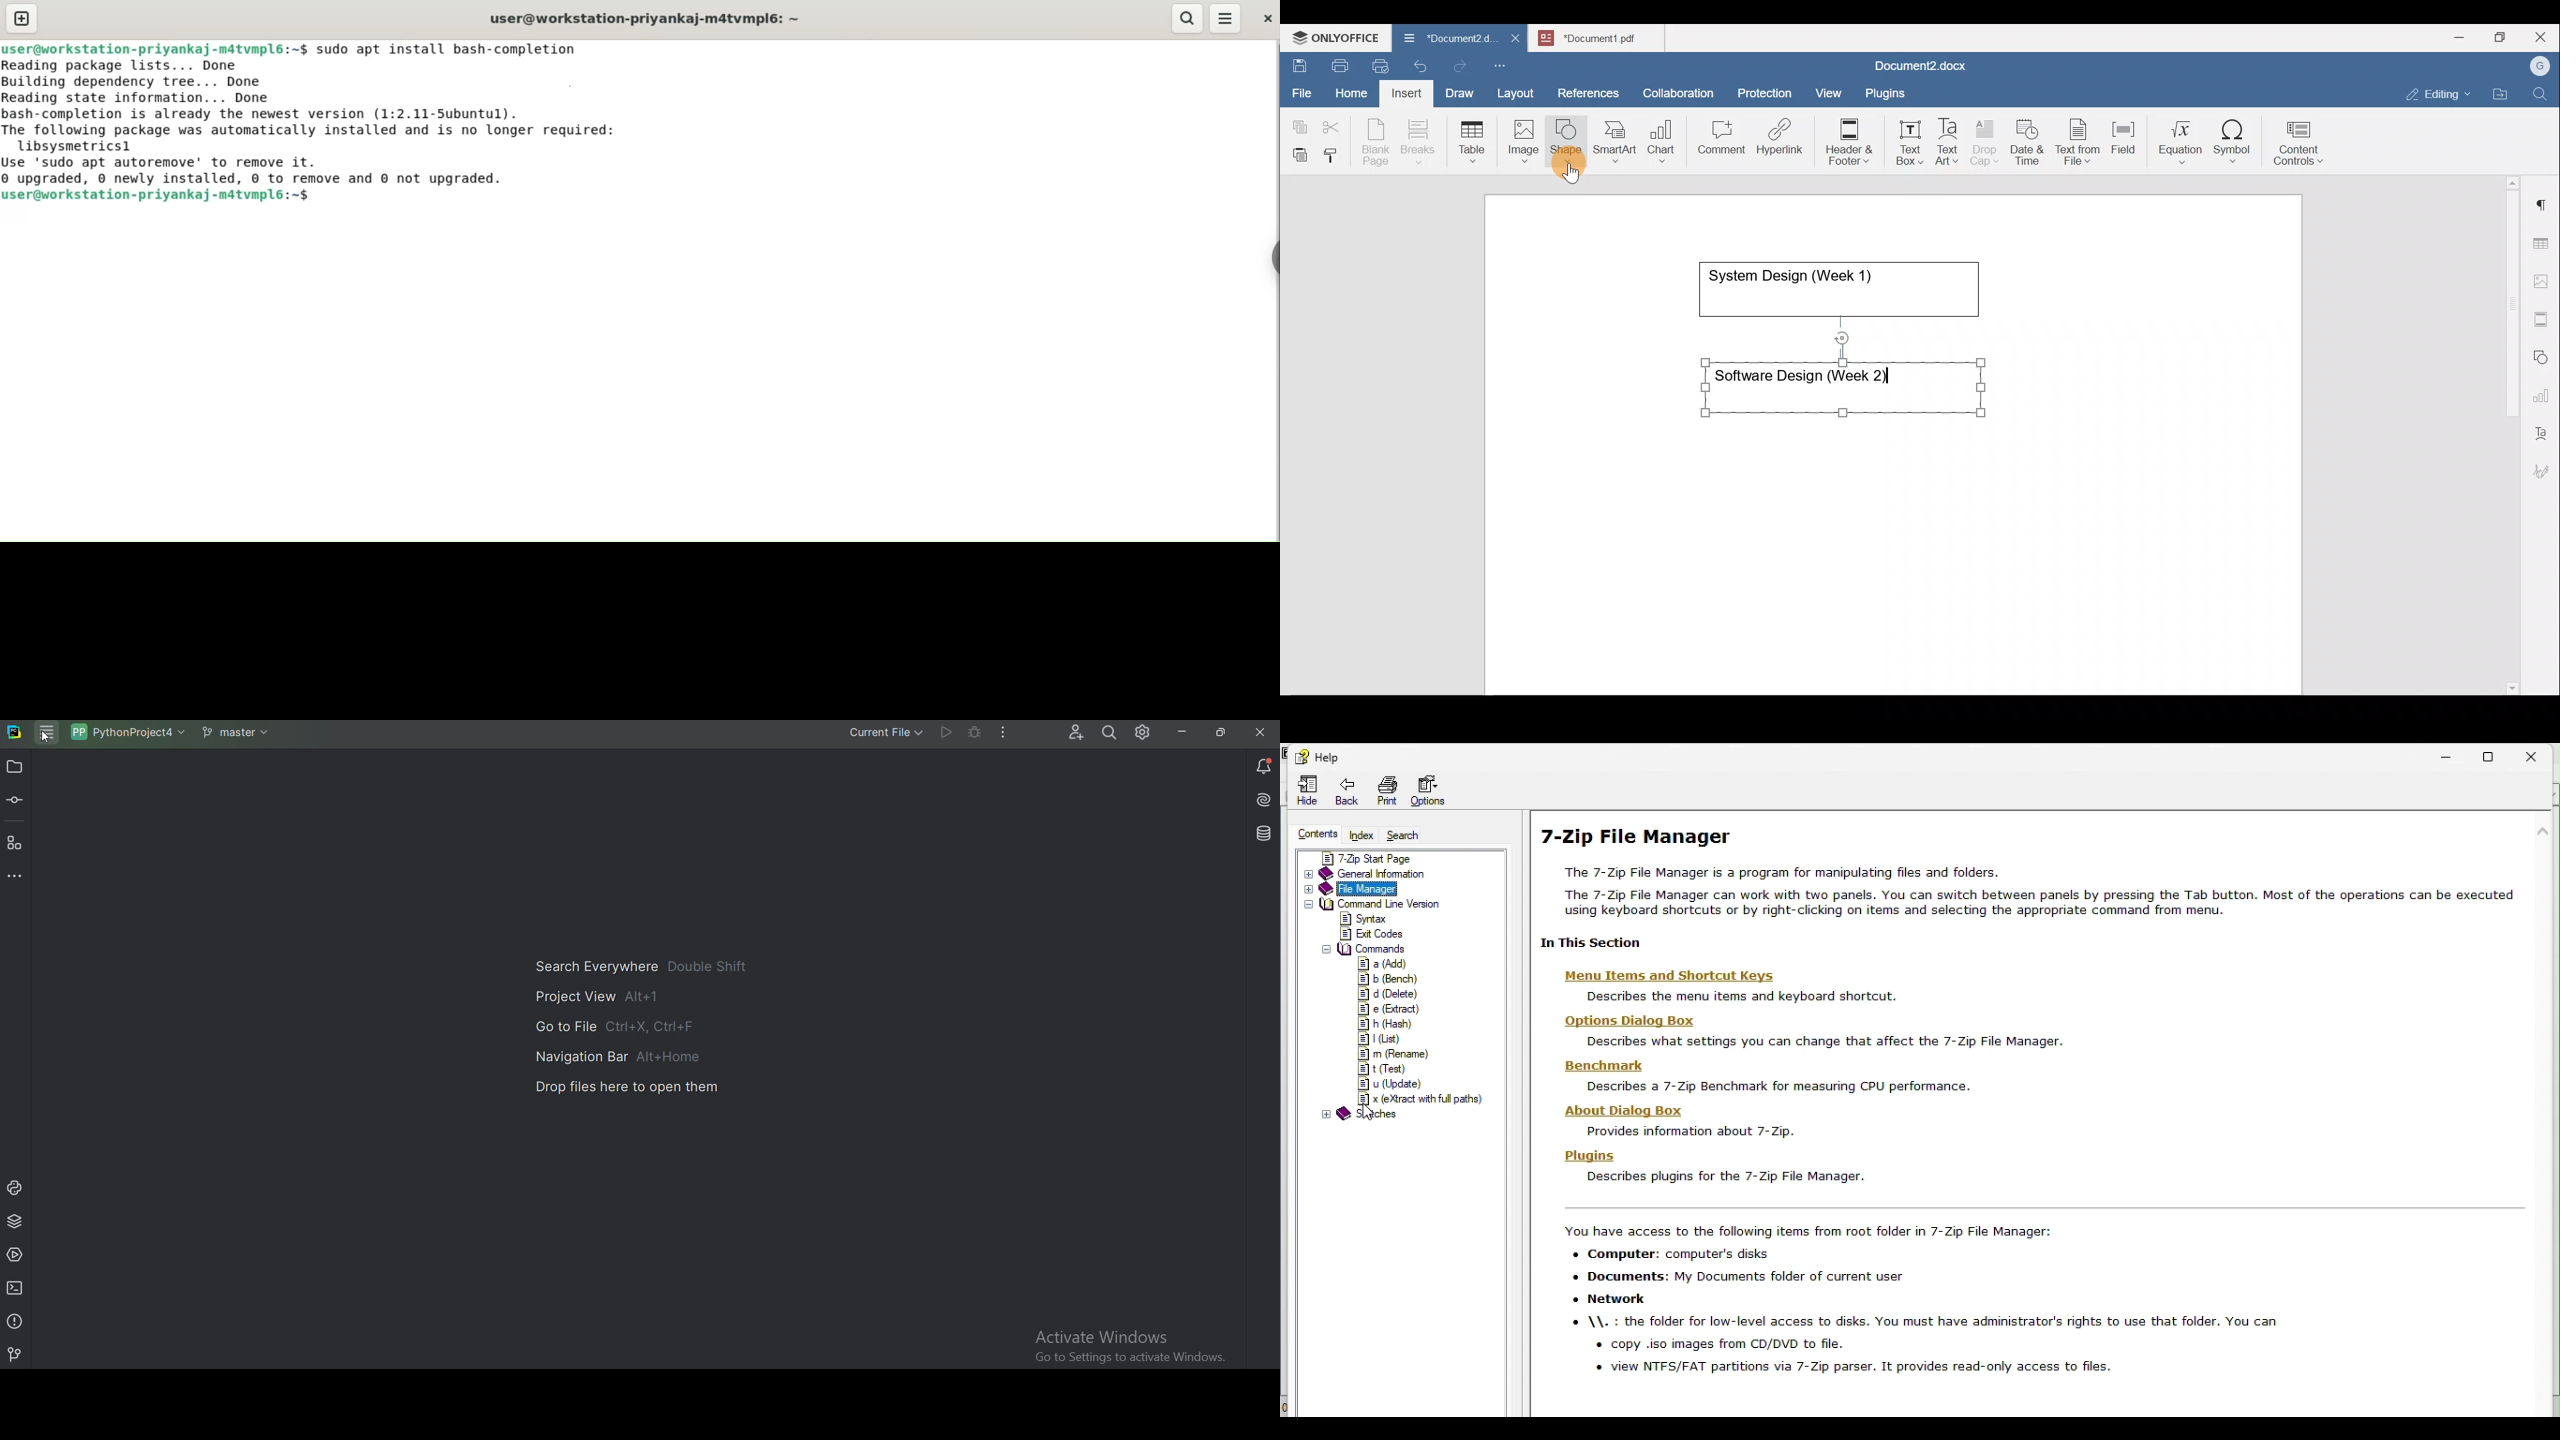  Describe the element at coordinates (17, 1288) in the screenshot. I see `Terminal` at that location.